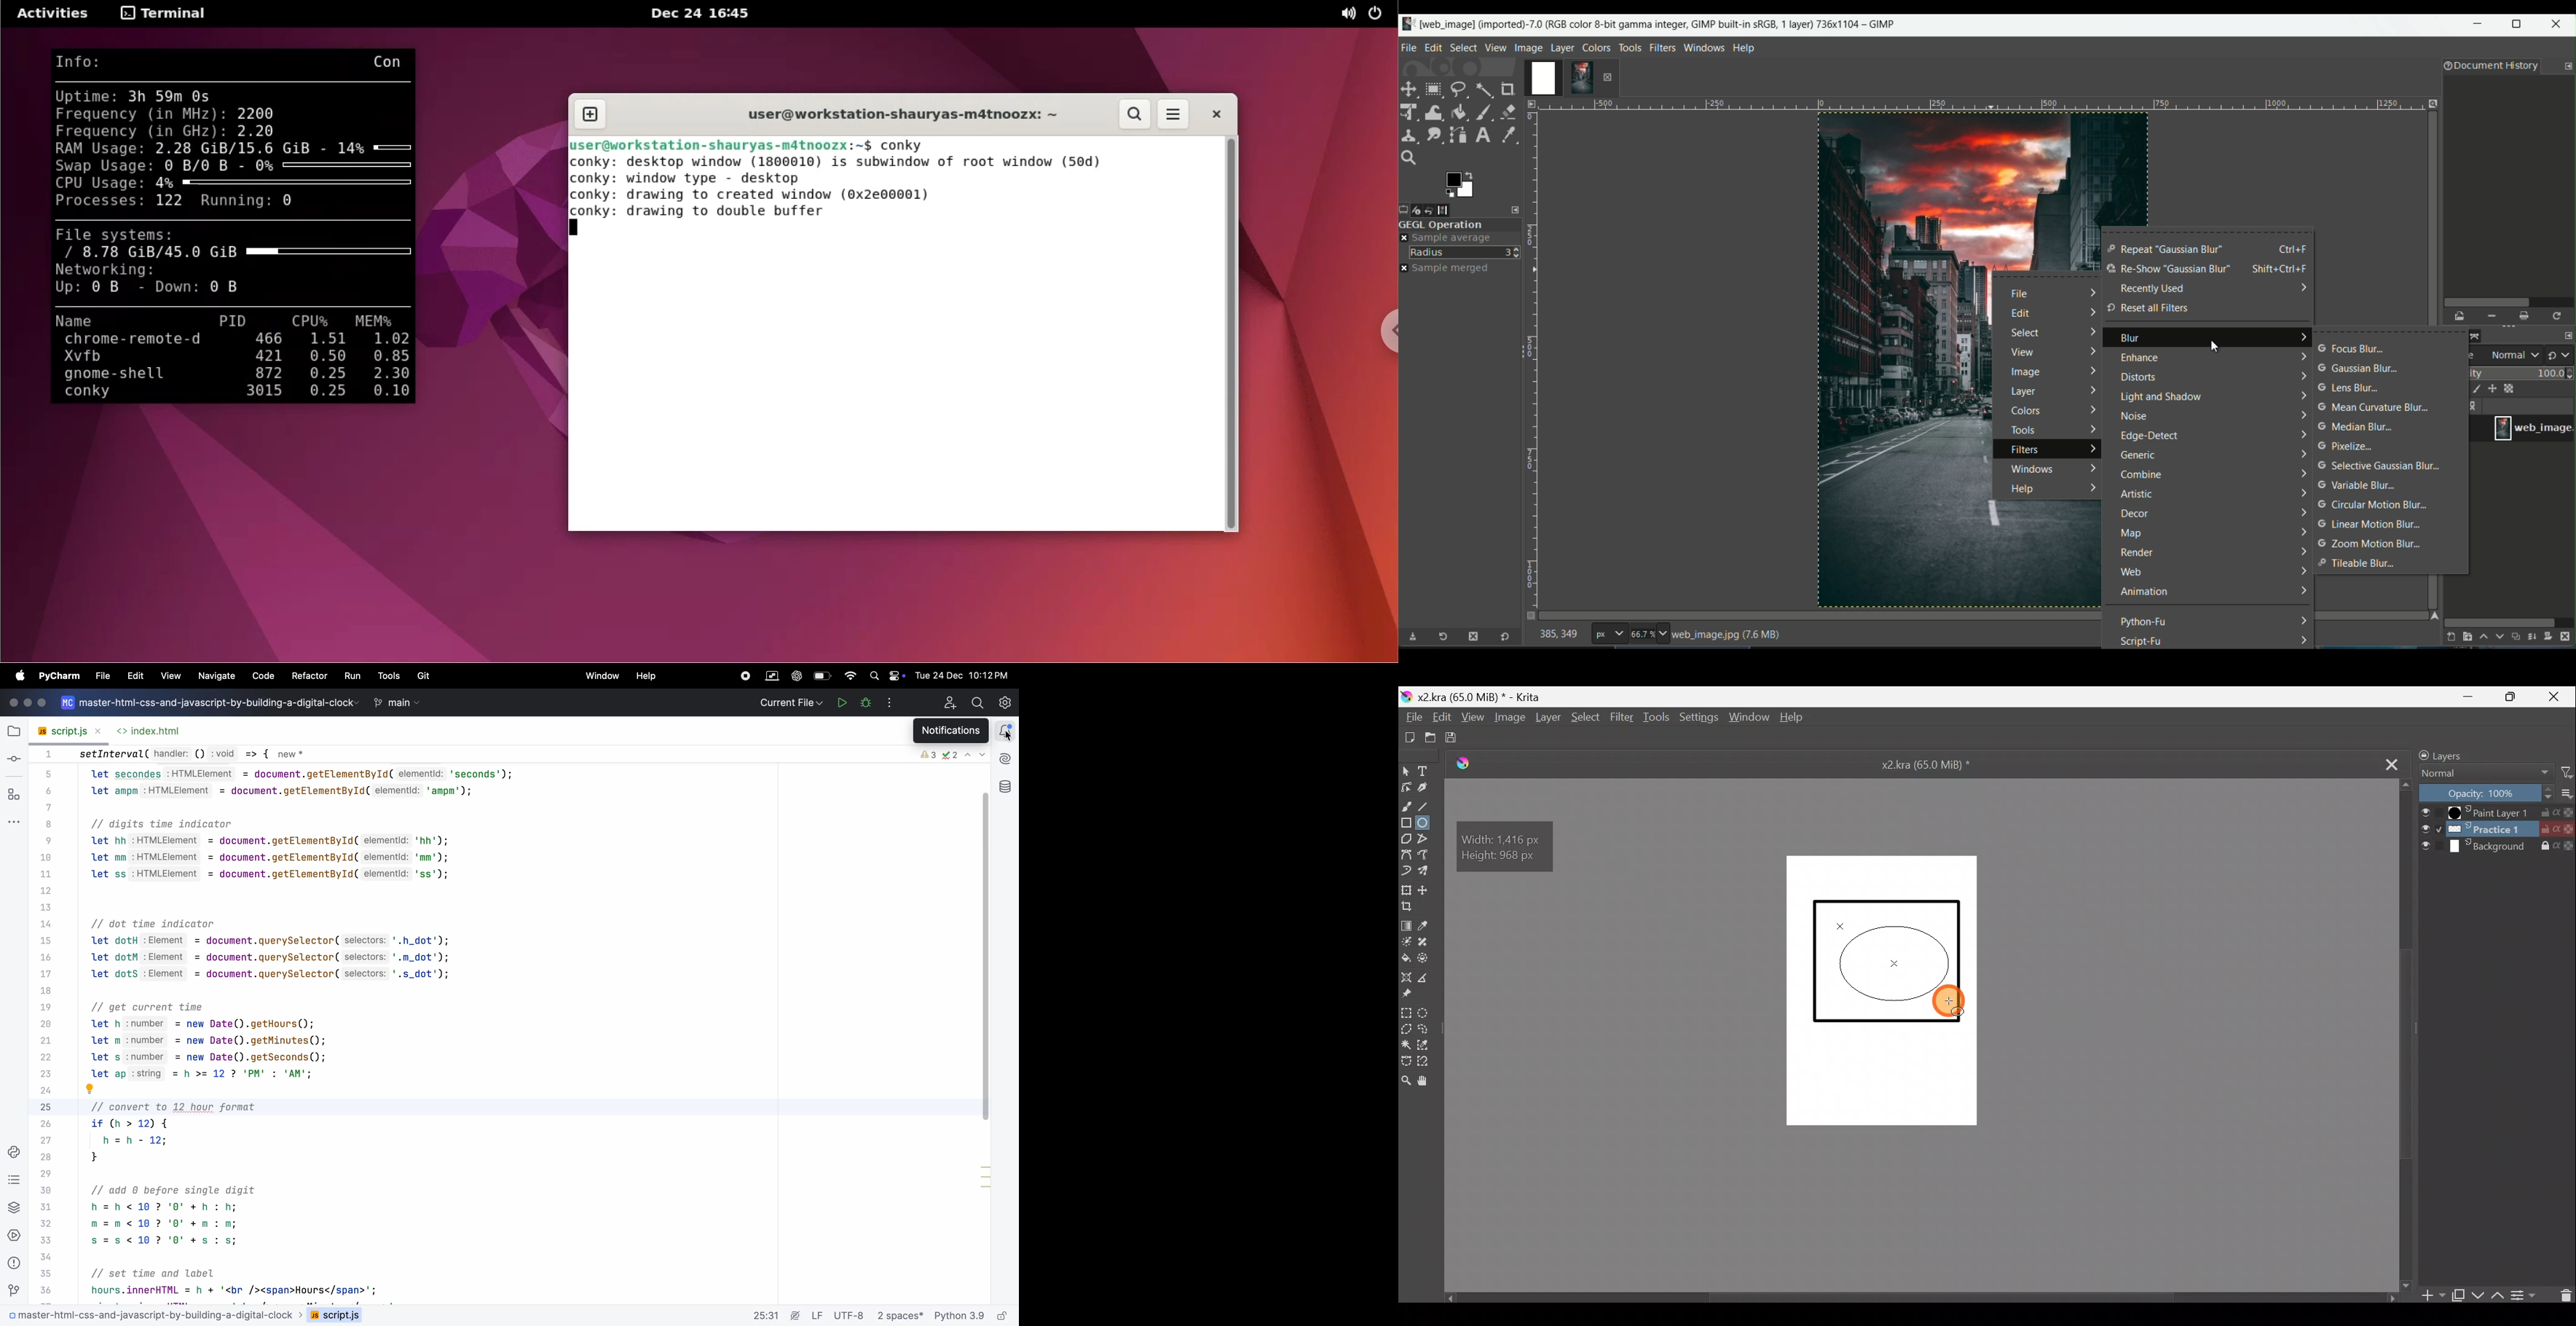 This screenshot has height=1344, width=2576. What do you see at coordinates (1406, 942) in the screenshot?
I see `Colourise mask tool` at bounding box center [1406, 942].